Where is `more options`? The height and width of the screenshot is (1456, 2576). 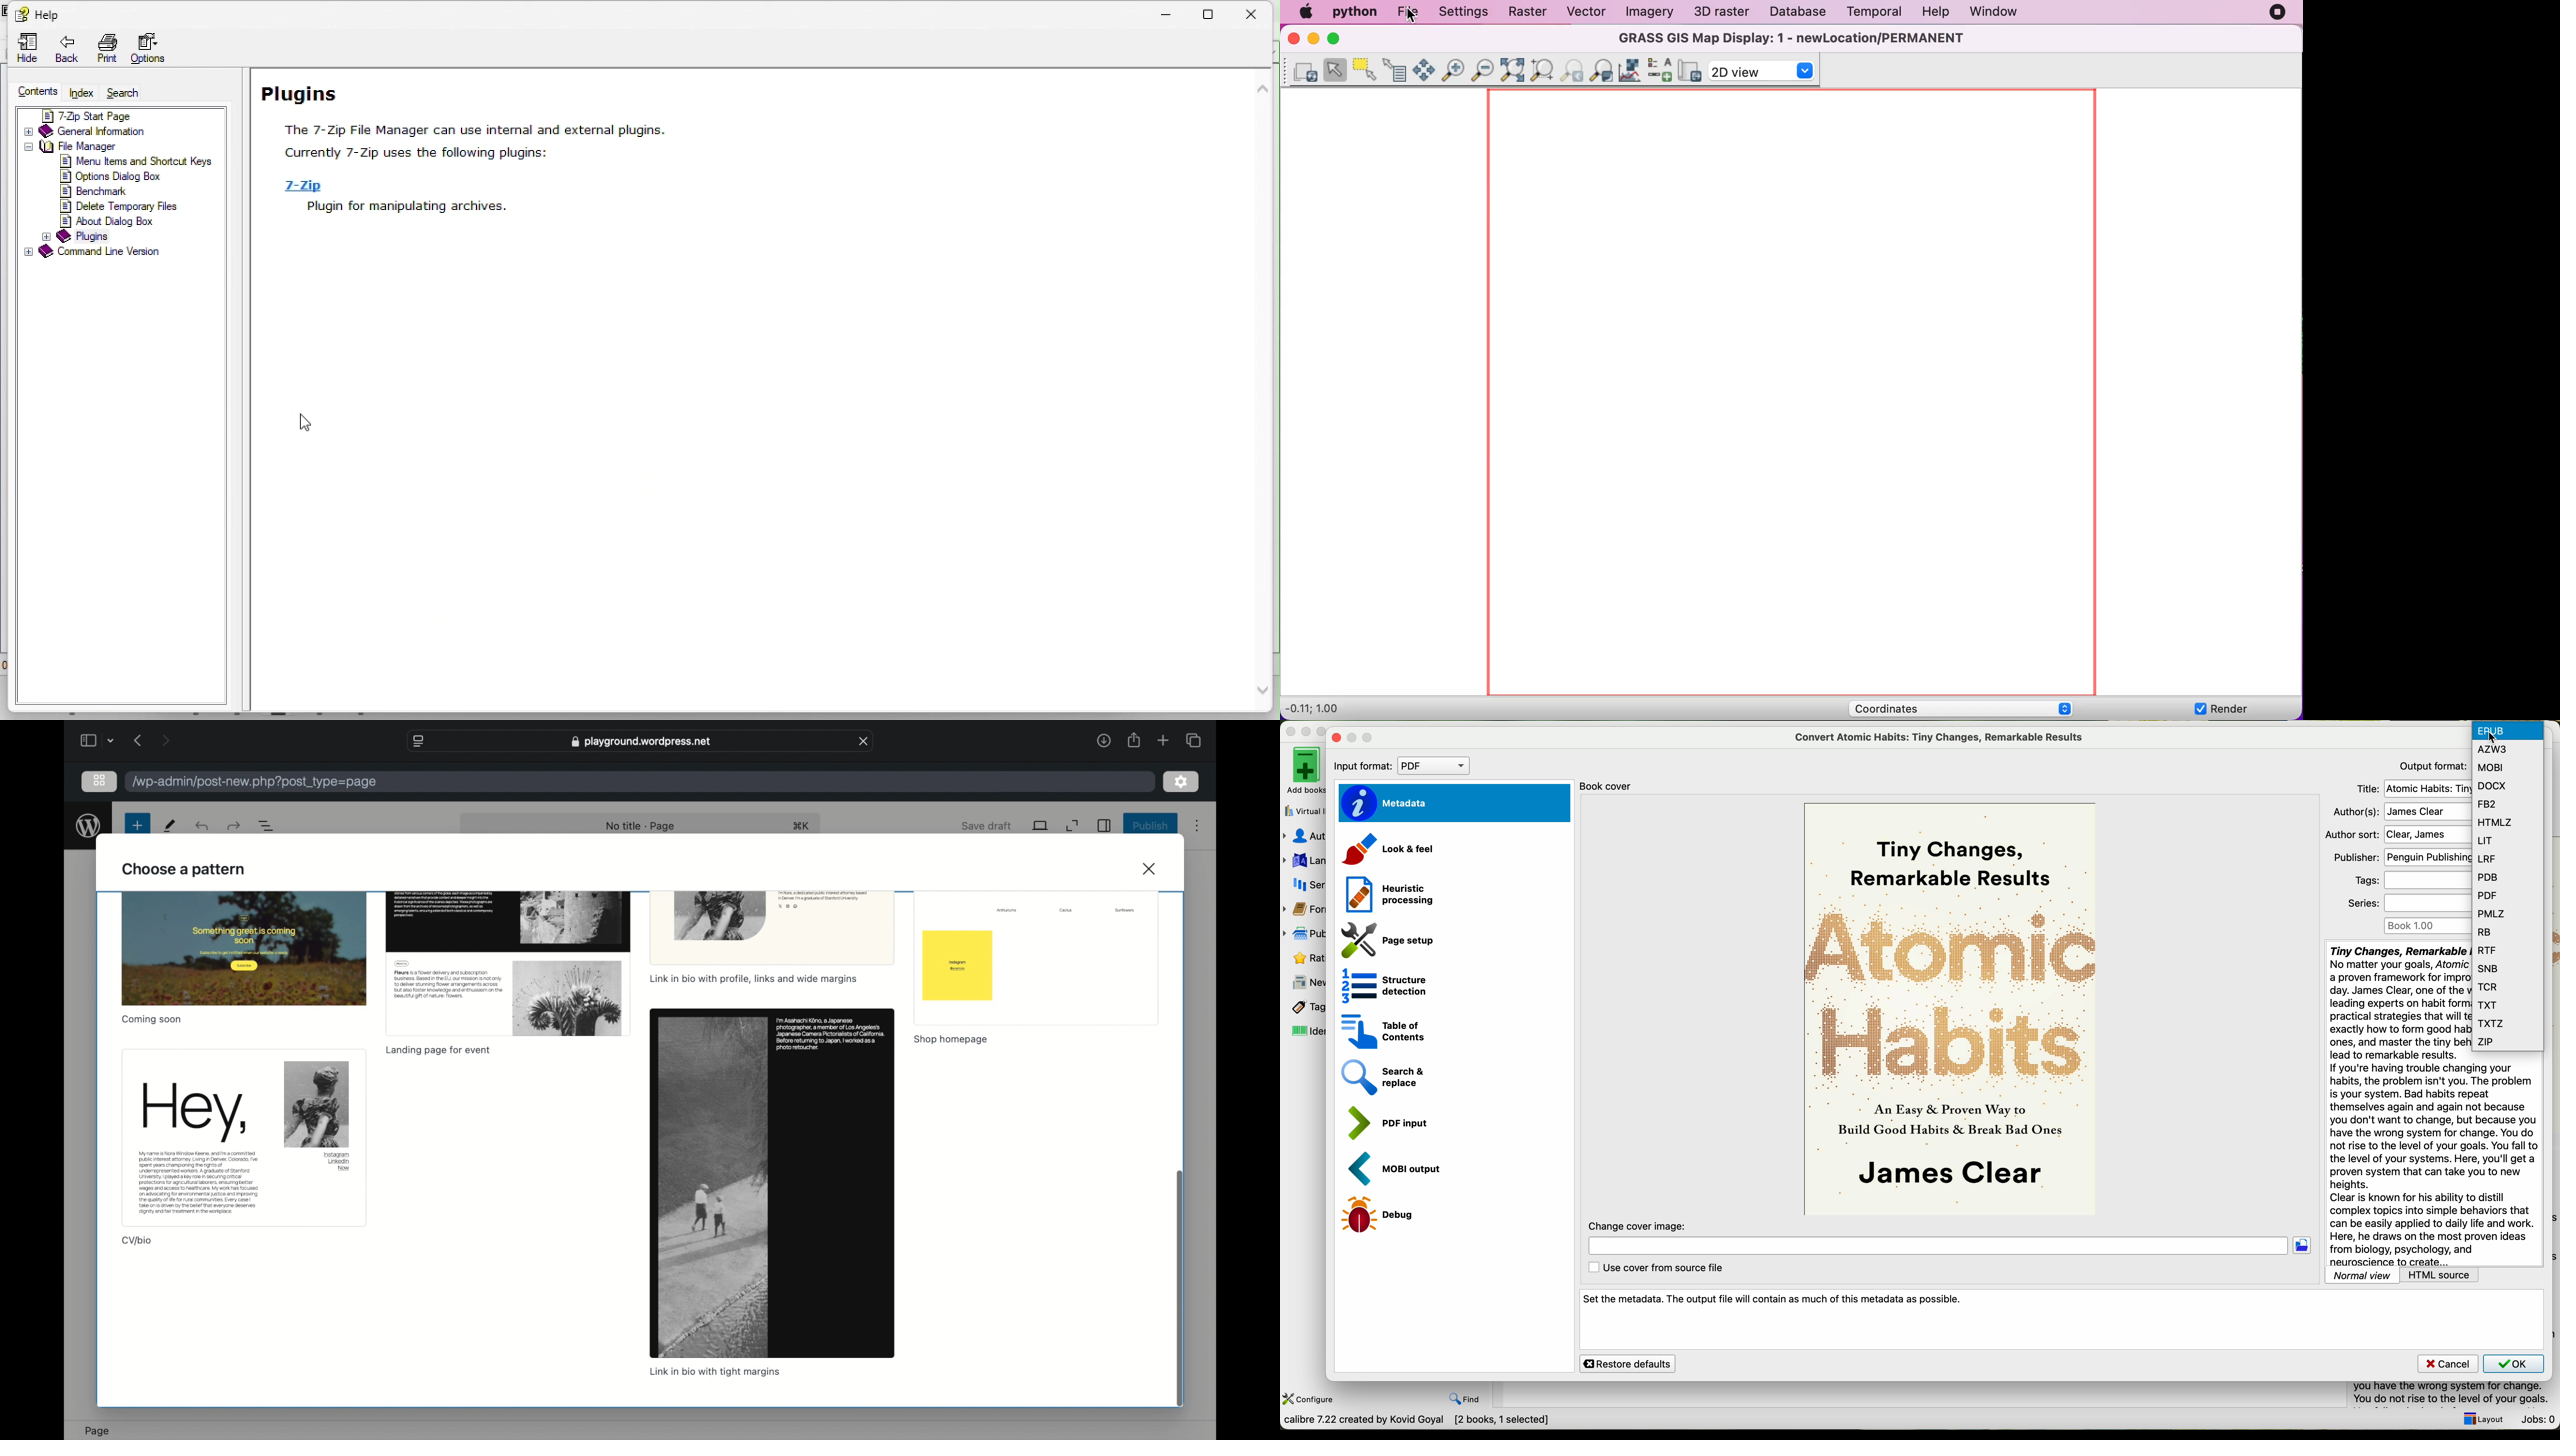 more options is located at coordinates (1197, 827).